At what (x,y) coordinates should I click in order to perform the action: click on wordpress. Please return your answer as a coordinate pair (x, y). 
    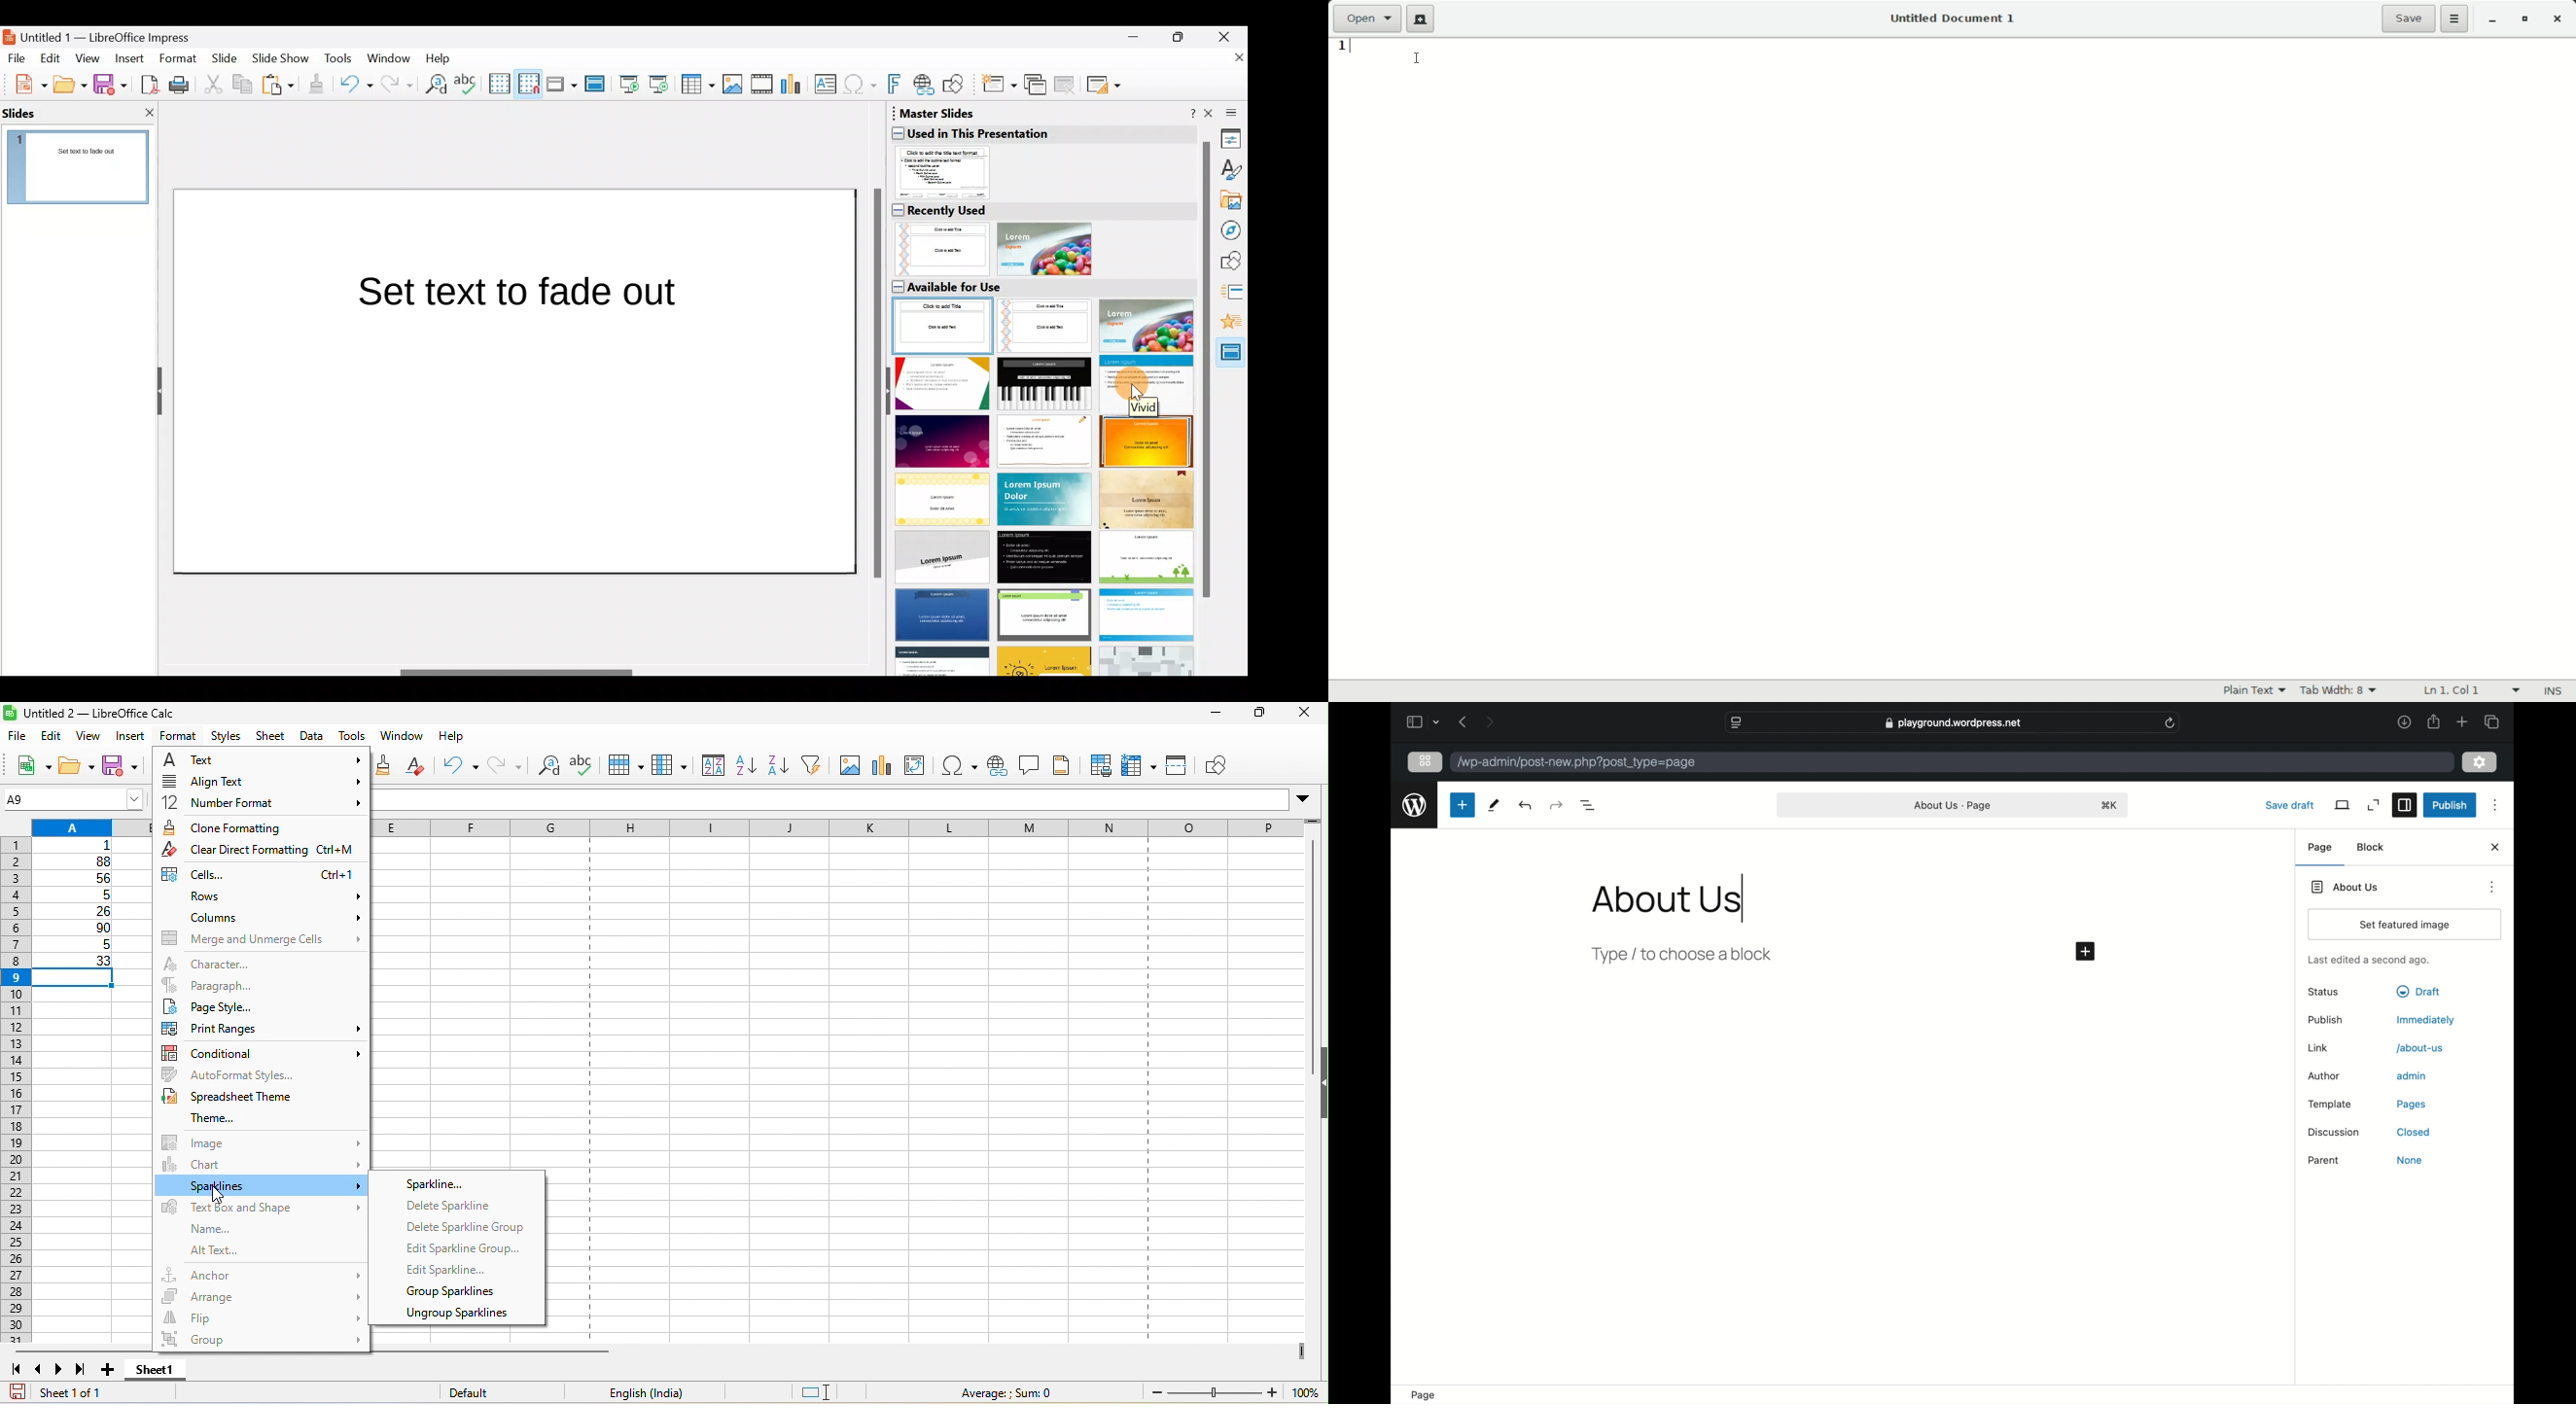
    Looking at the image, I should click on (1415, 805).